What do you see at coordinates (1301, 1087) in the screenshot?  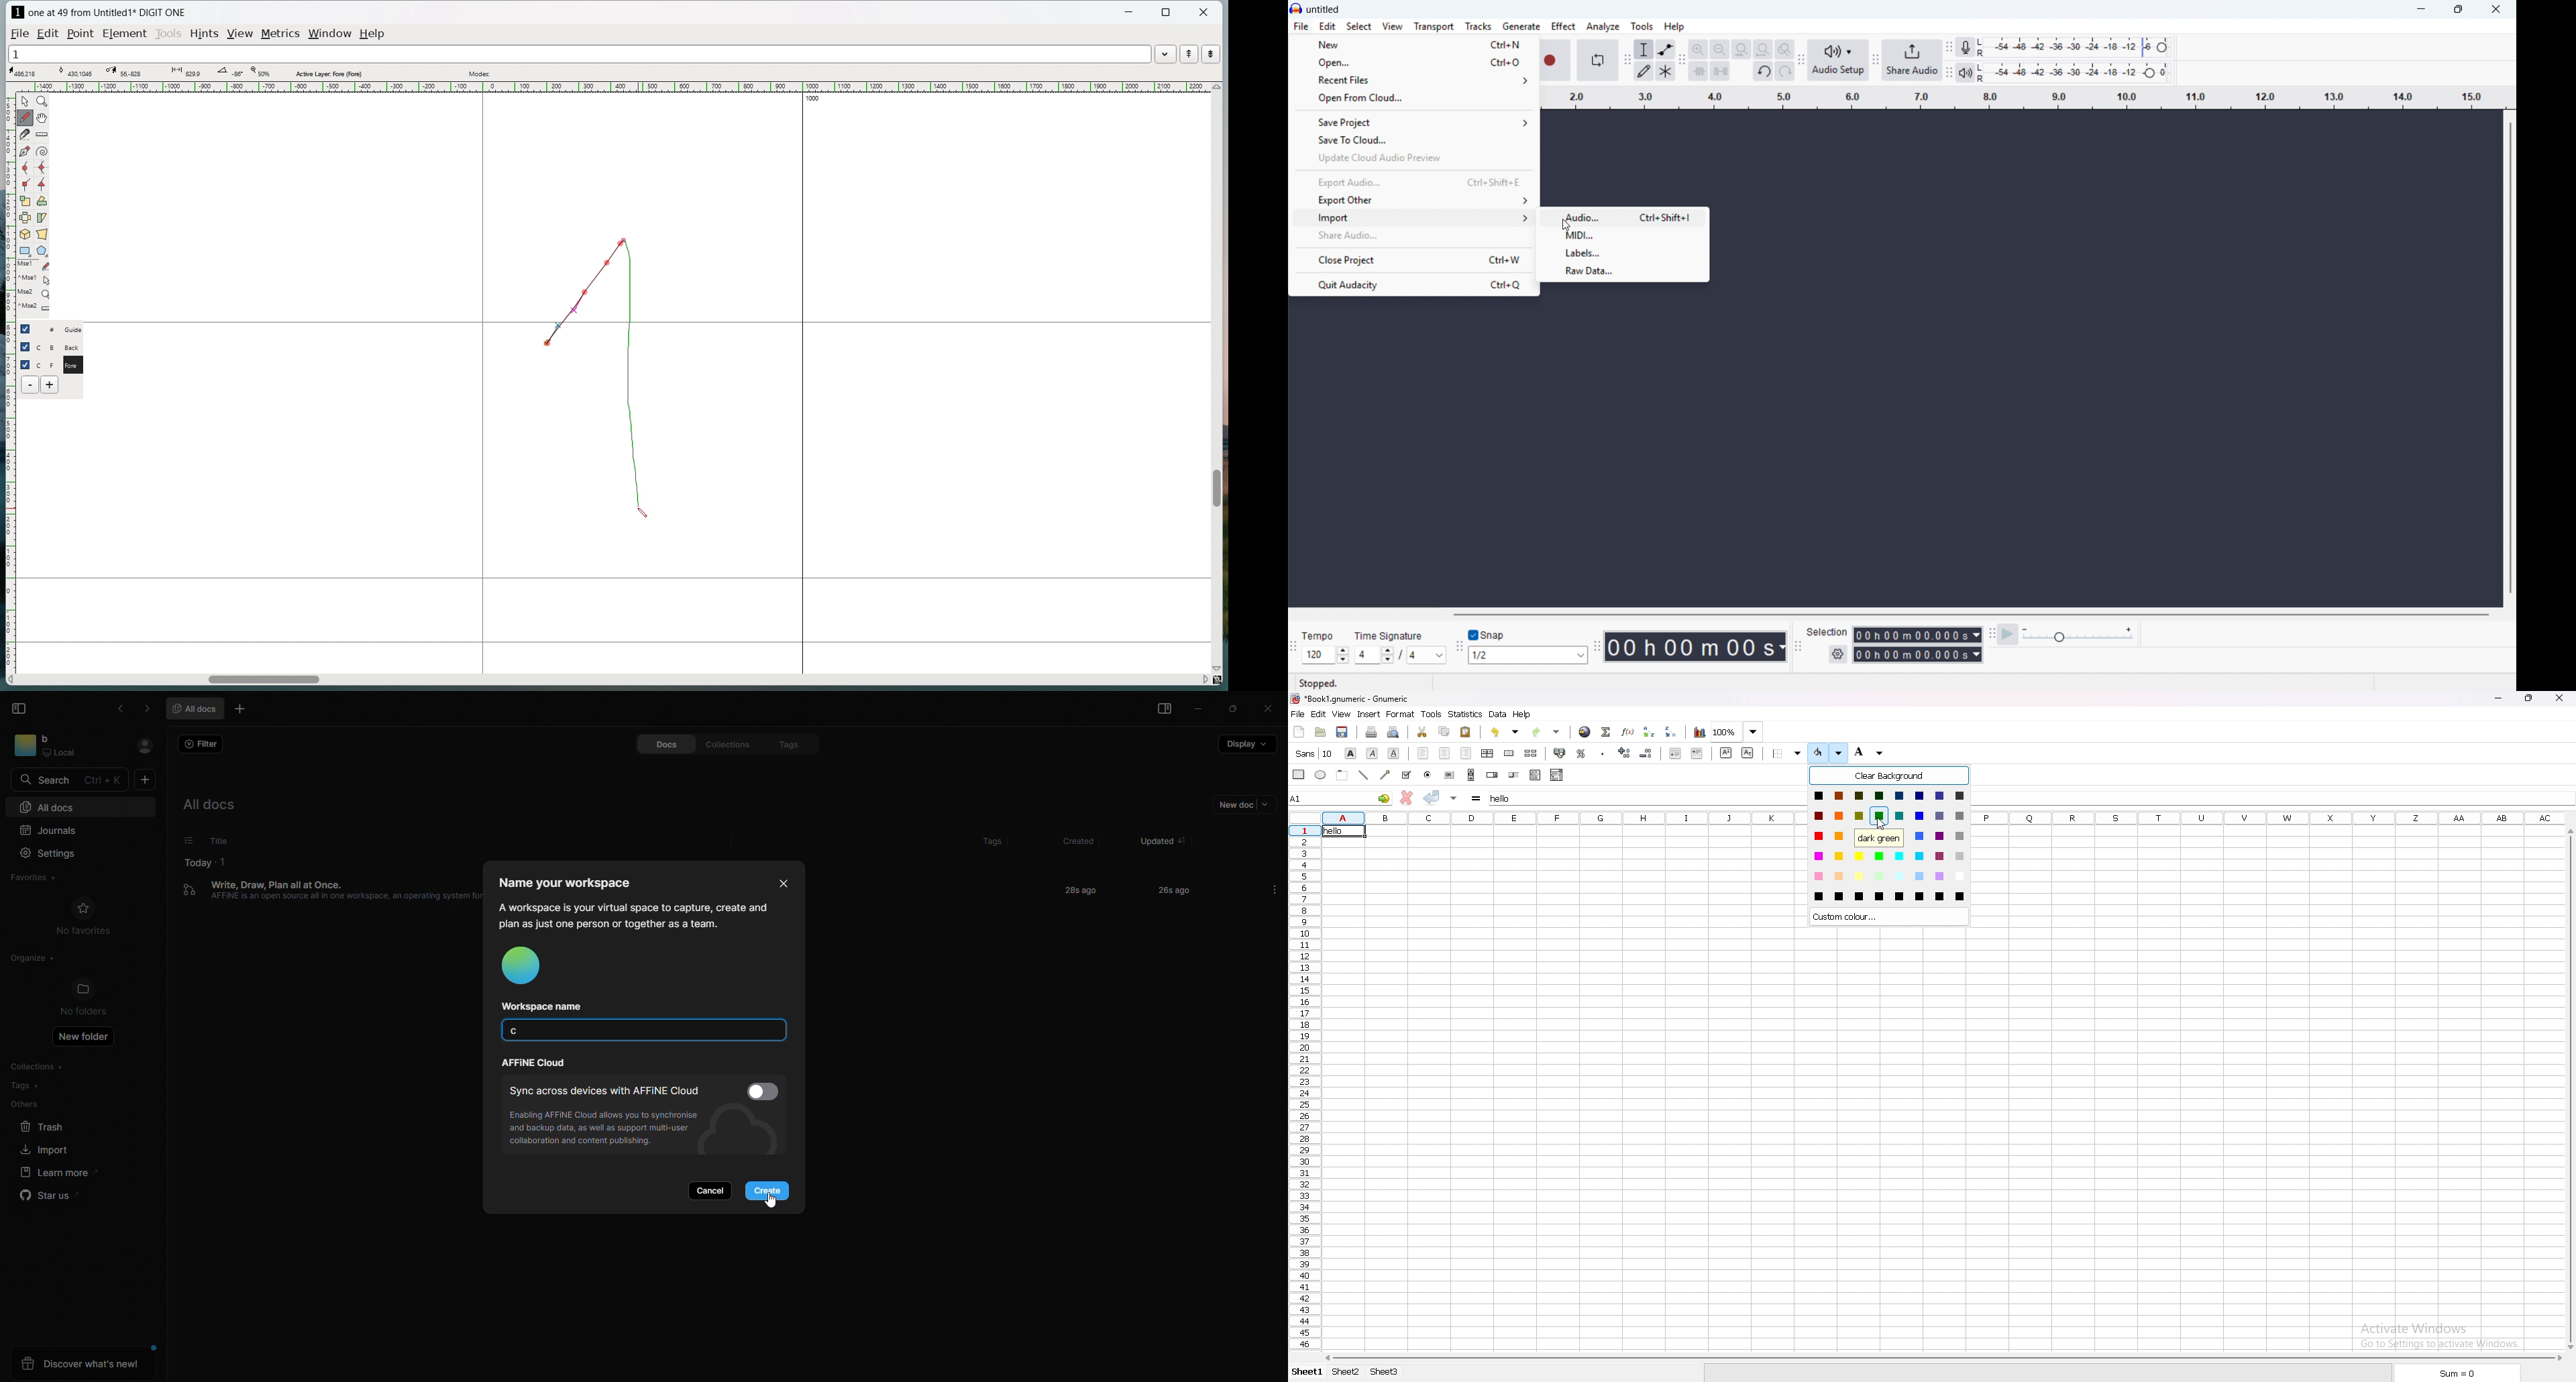 I see `rows` at bounding box center [1301, 1087].